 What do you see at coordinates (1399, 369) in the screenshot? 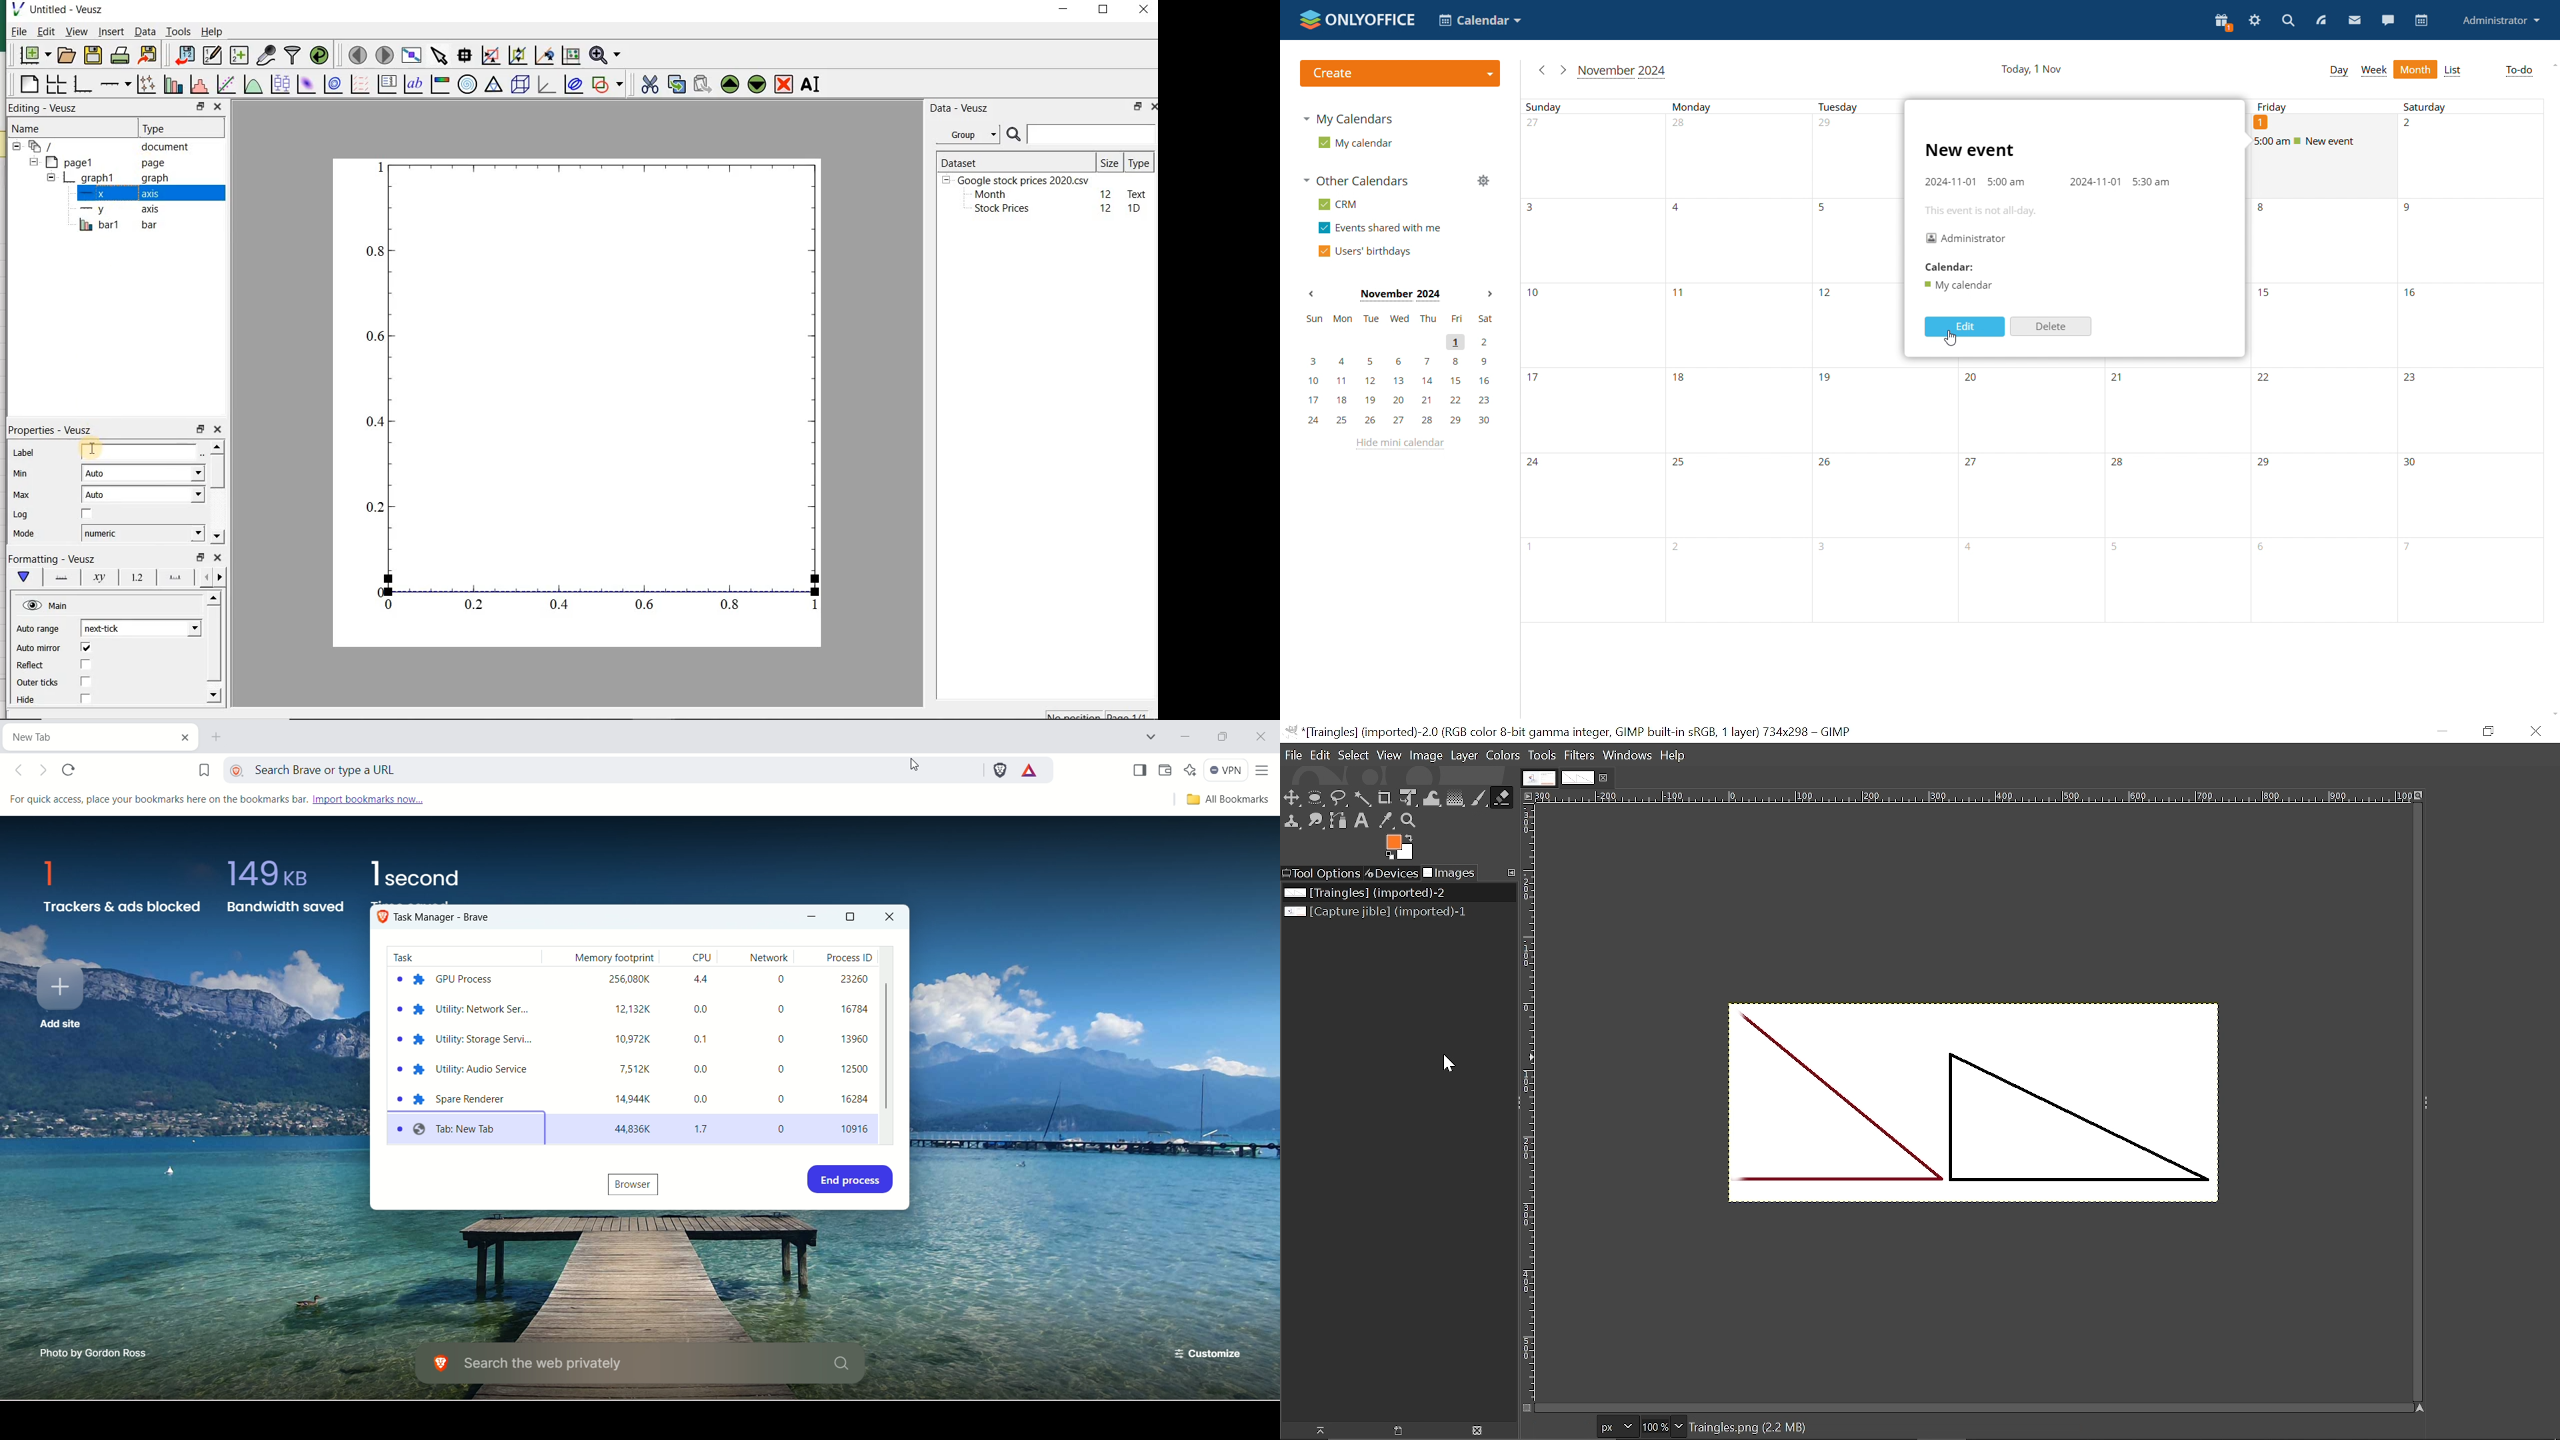
I see `mini calendar` at bounding box center [1399, 369].